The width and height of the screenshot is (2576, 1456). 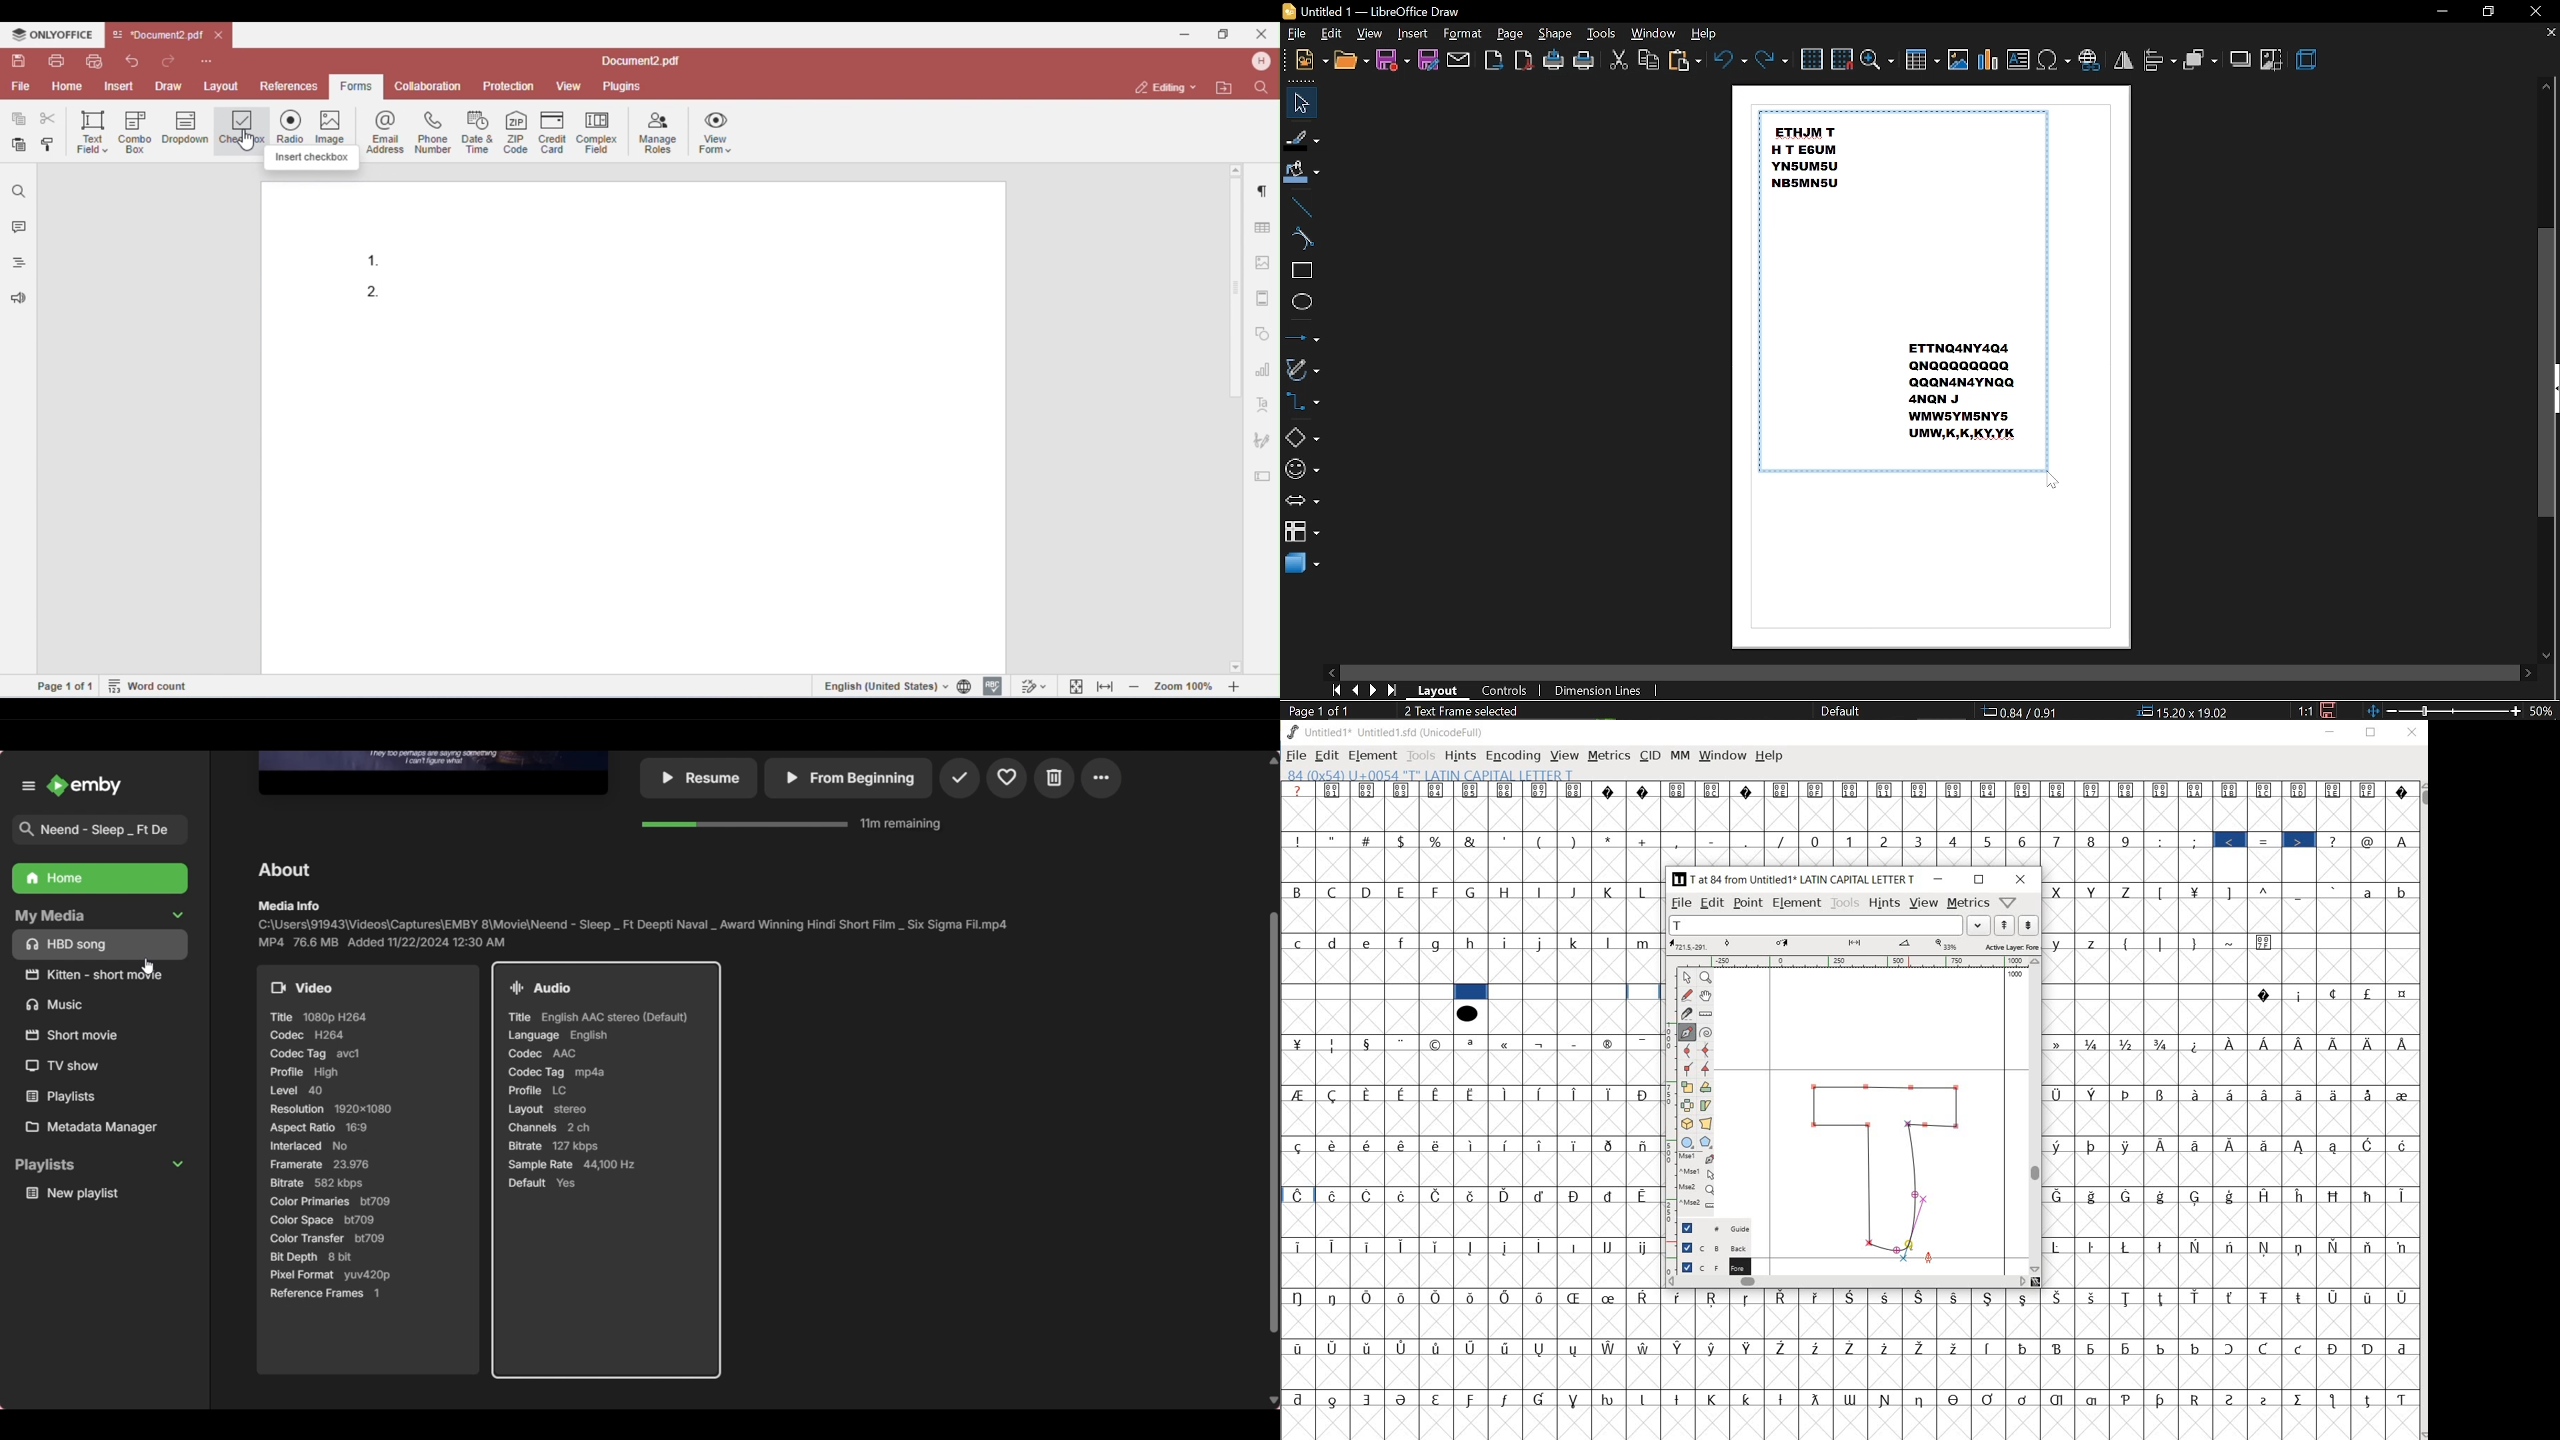 I want to click on guide layer, so click(x=1715, y=1227).